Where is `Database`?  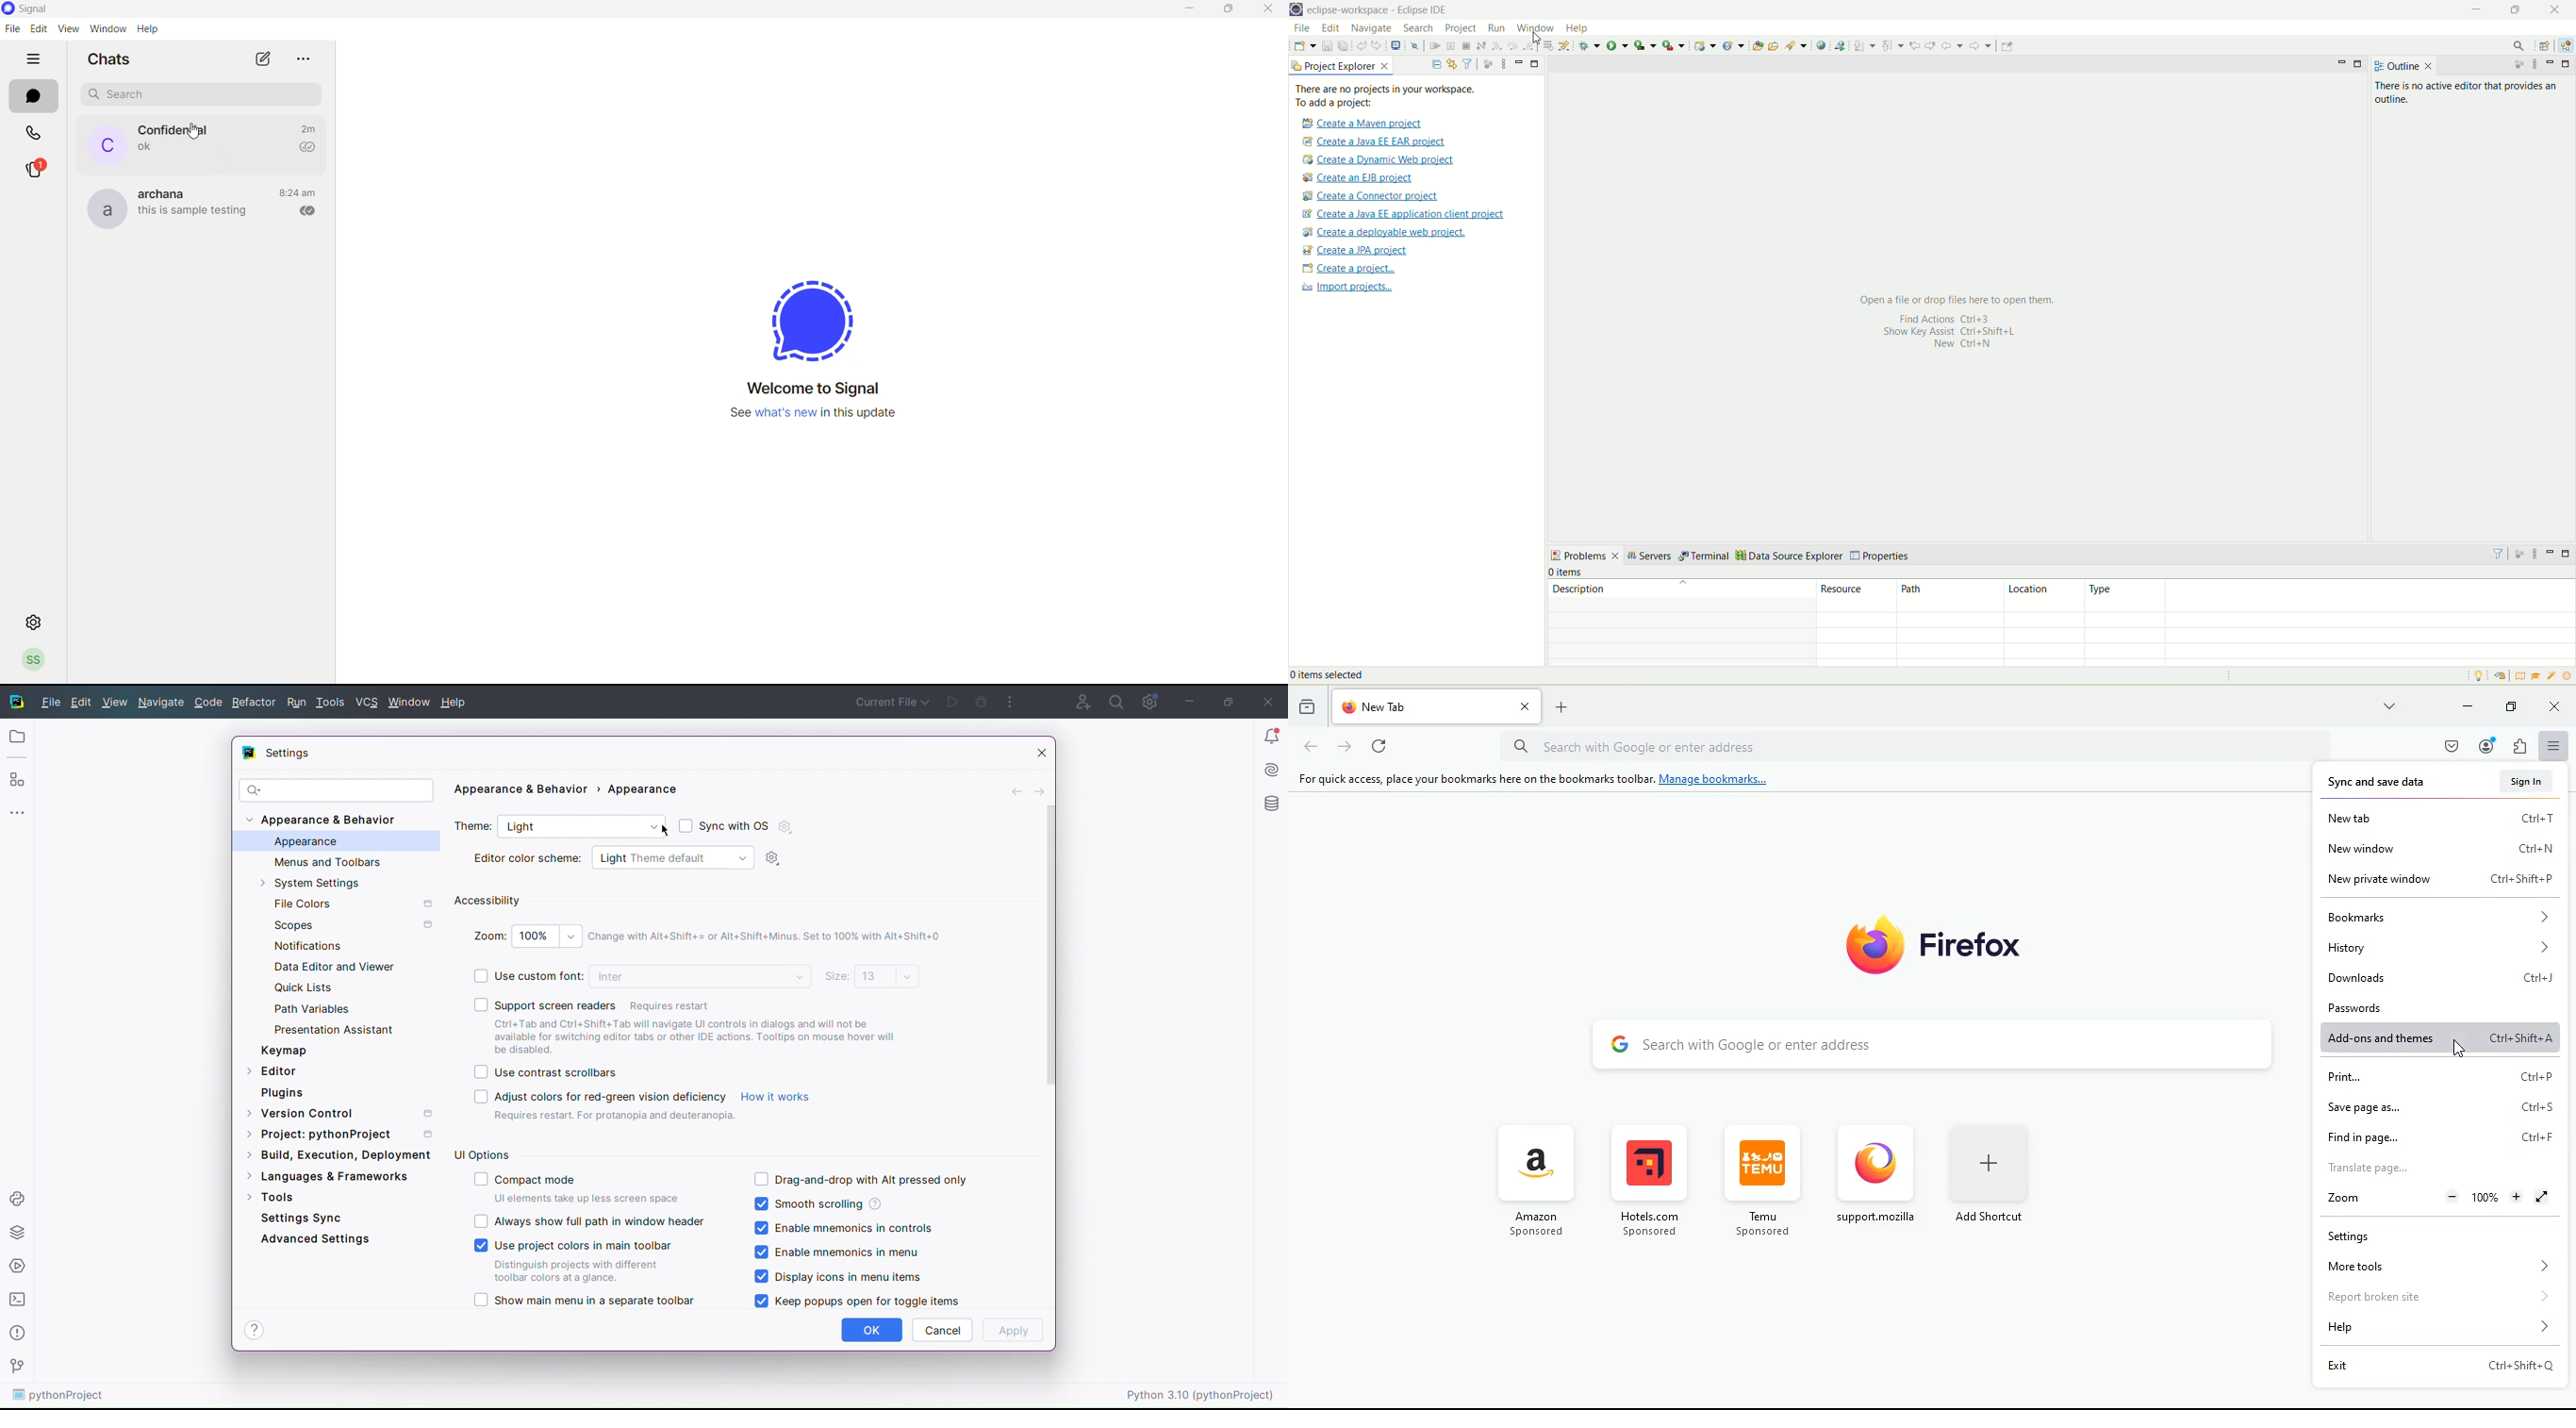 Database is located at coordinates (1273, 805).